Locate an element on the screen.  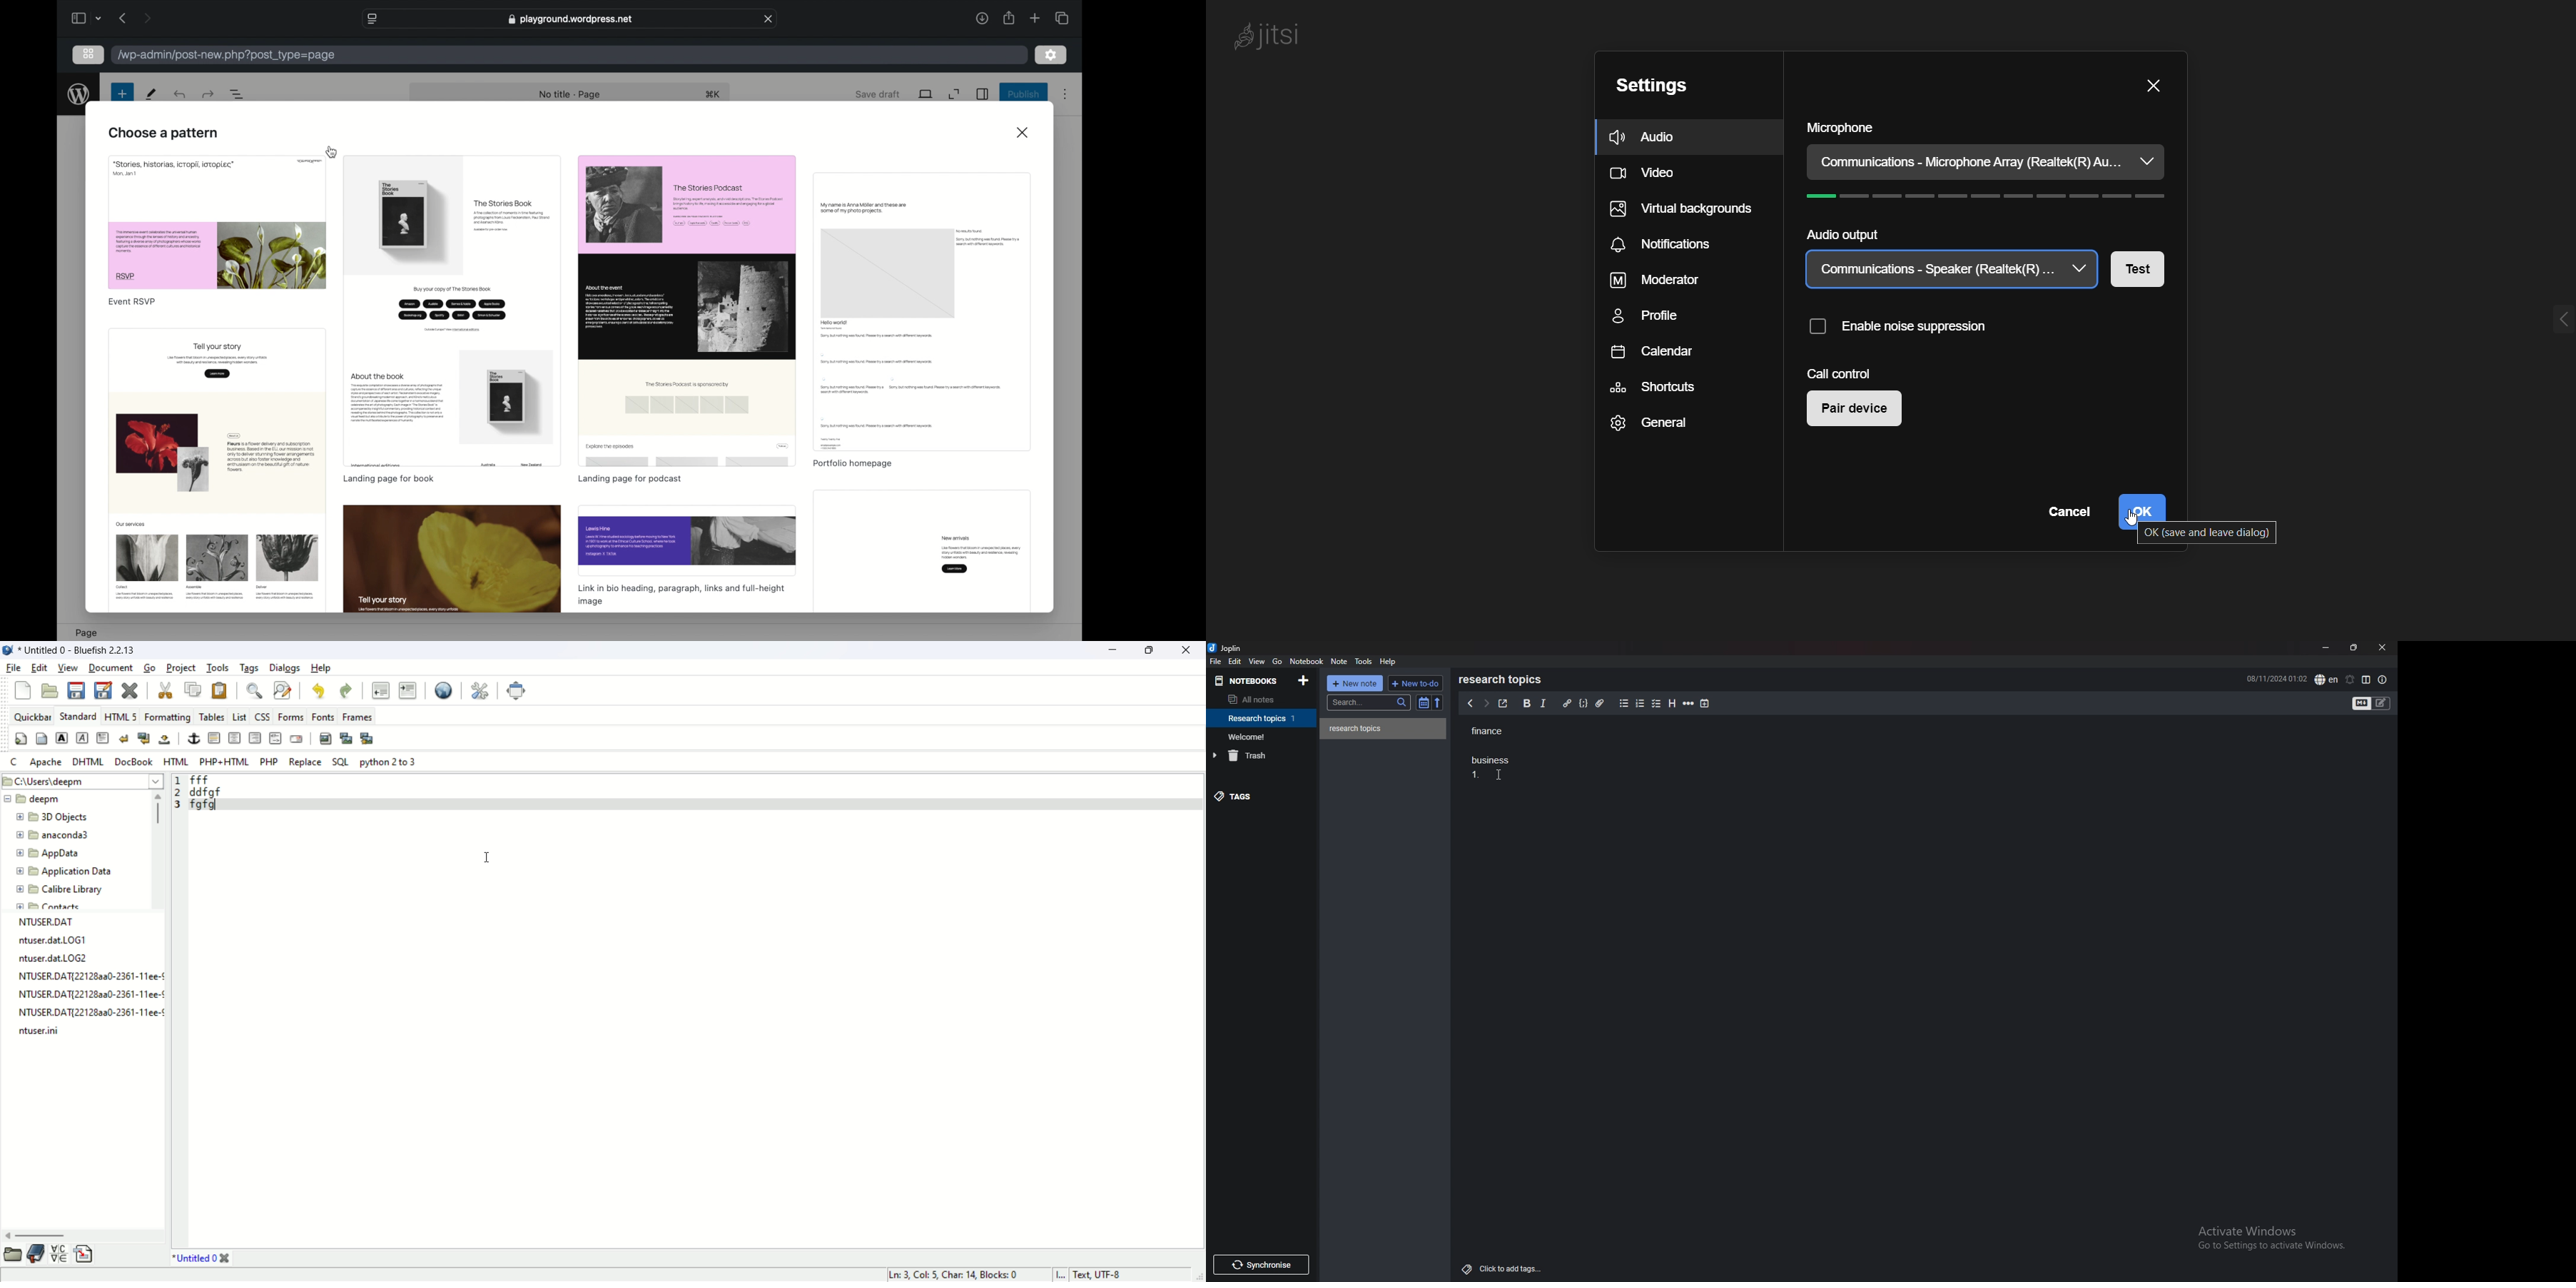
attachment is located at coordinates (1600, 702).